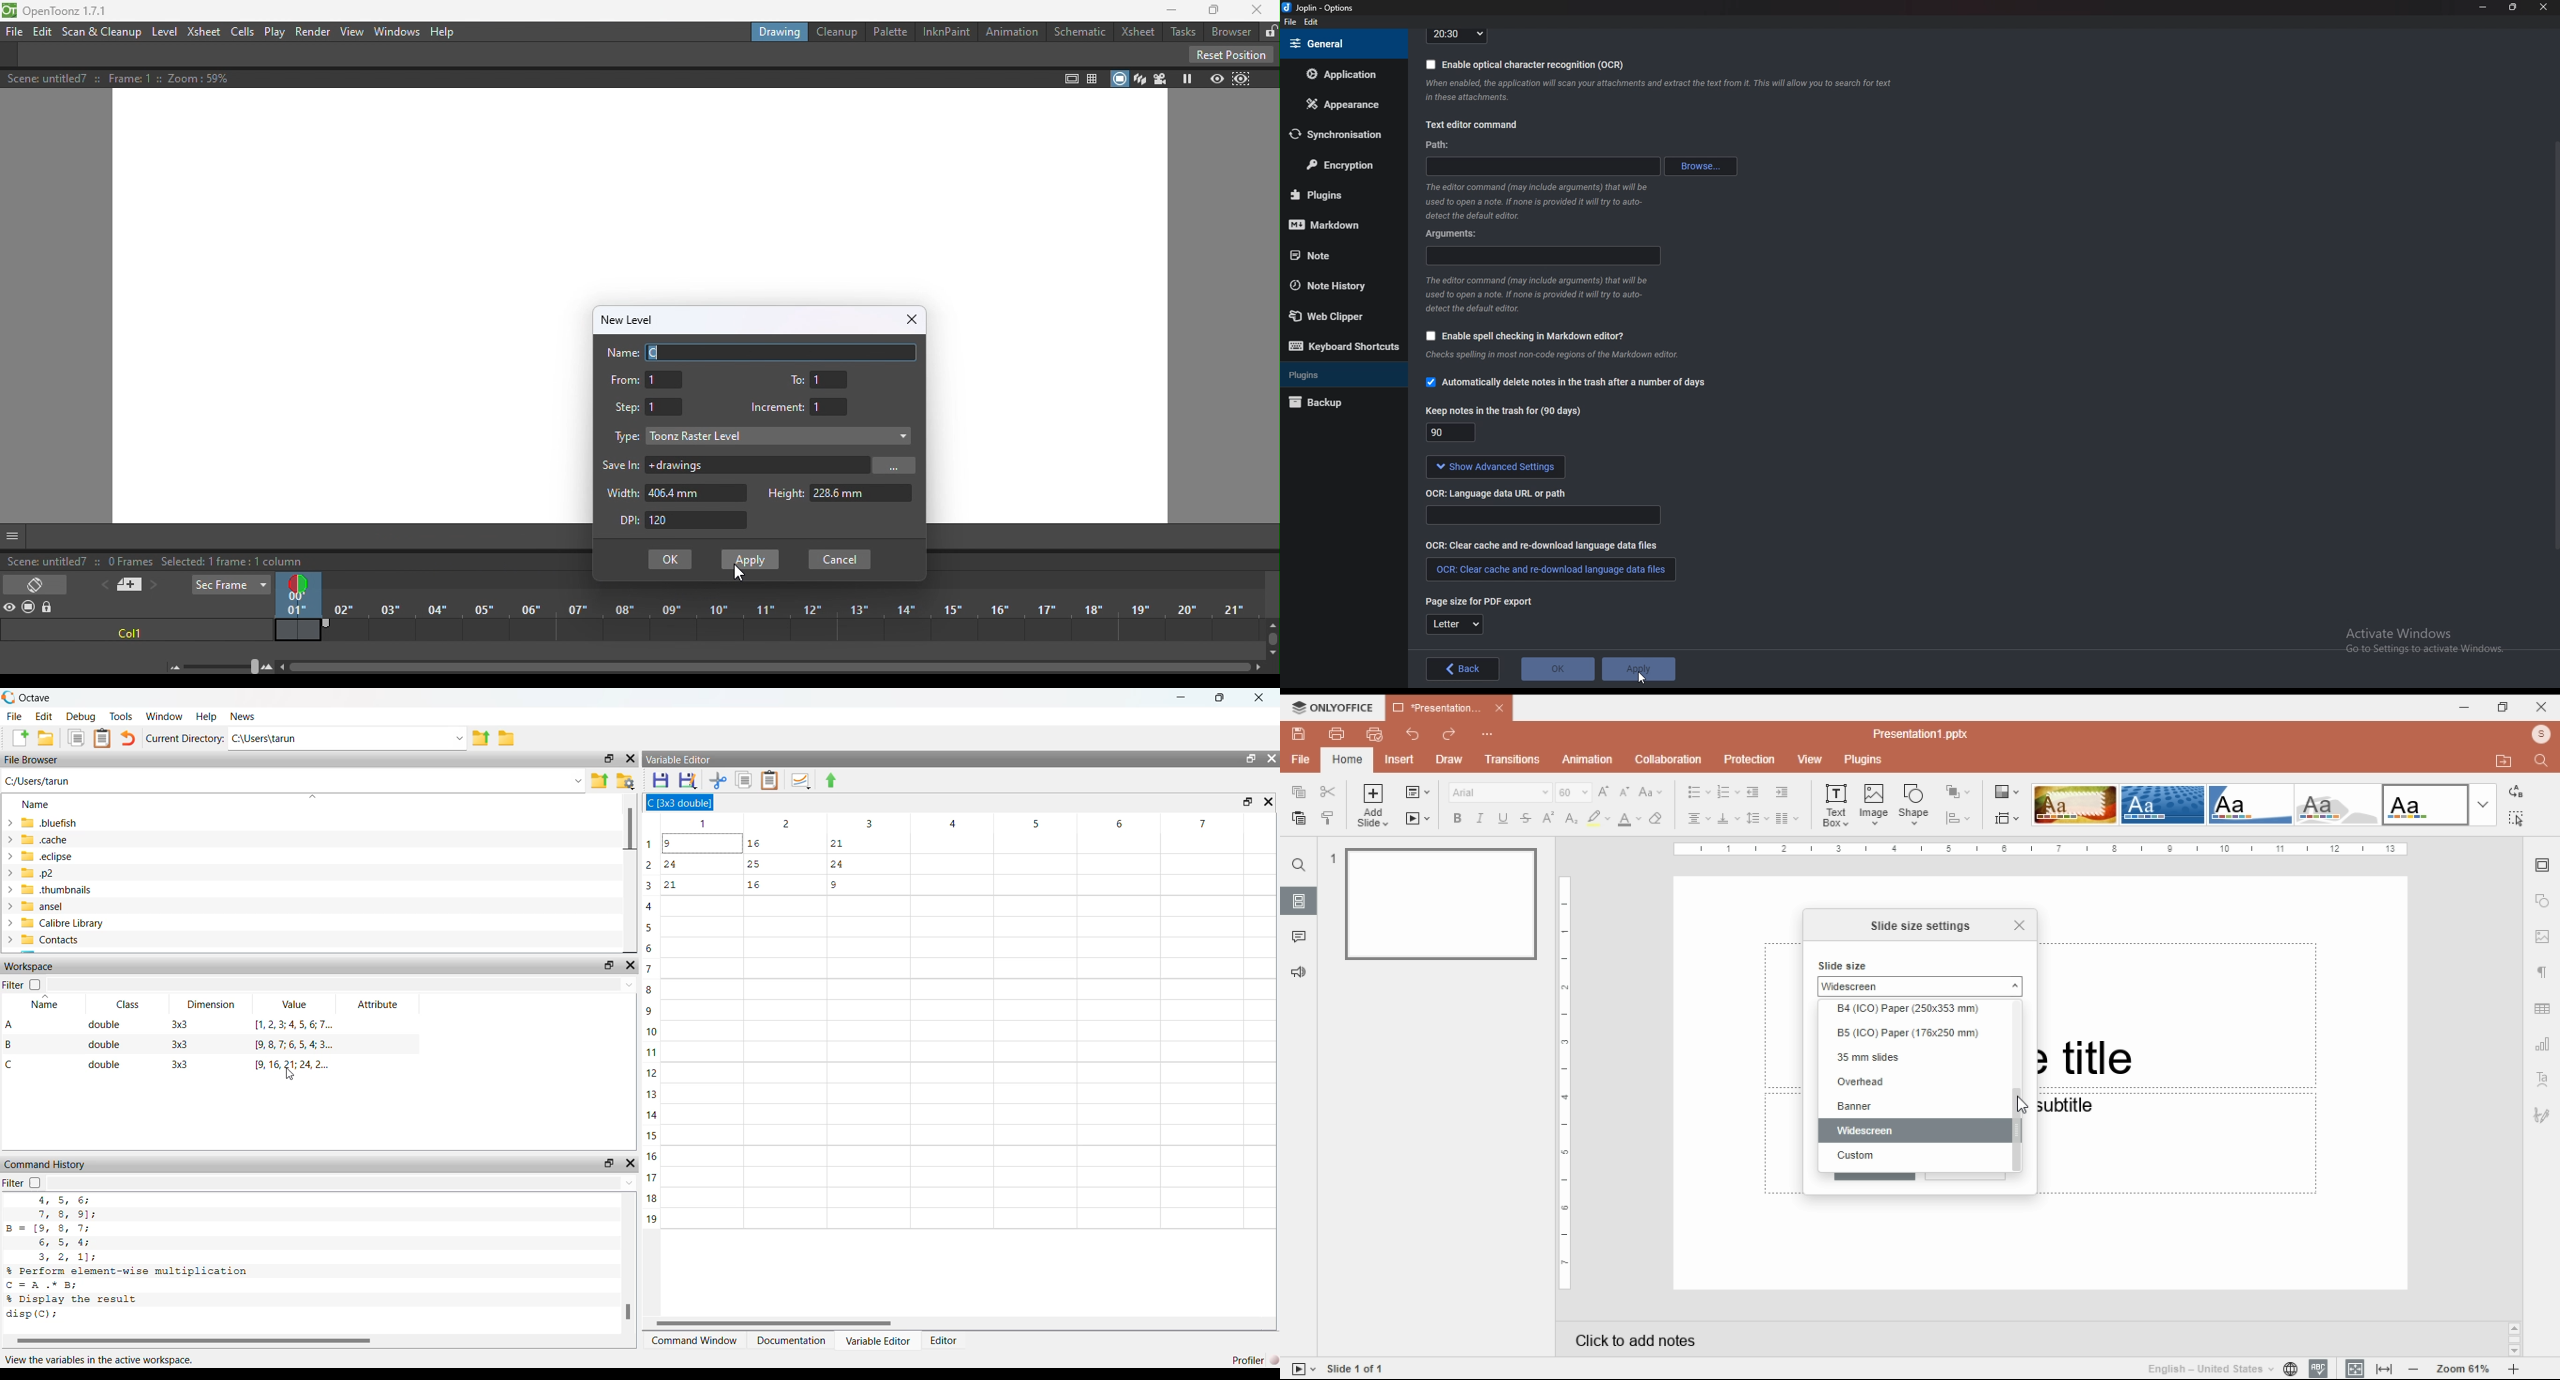 The height and width of the screenshot is (1400, 2576). What do you see at coordinates (1340, 374) in the screenshot?
I see `plugins` at bounding box center [1340, 374].